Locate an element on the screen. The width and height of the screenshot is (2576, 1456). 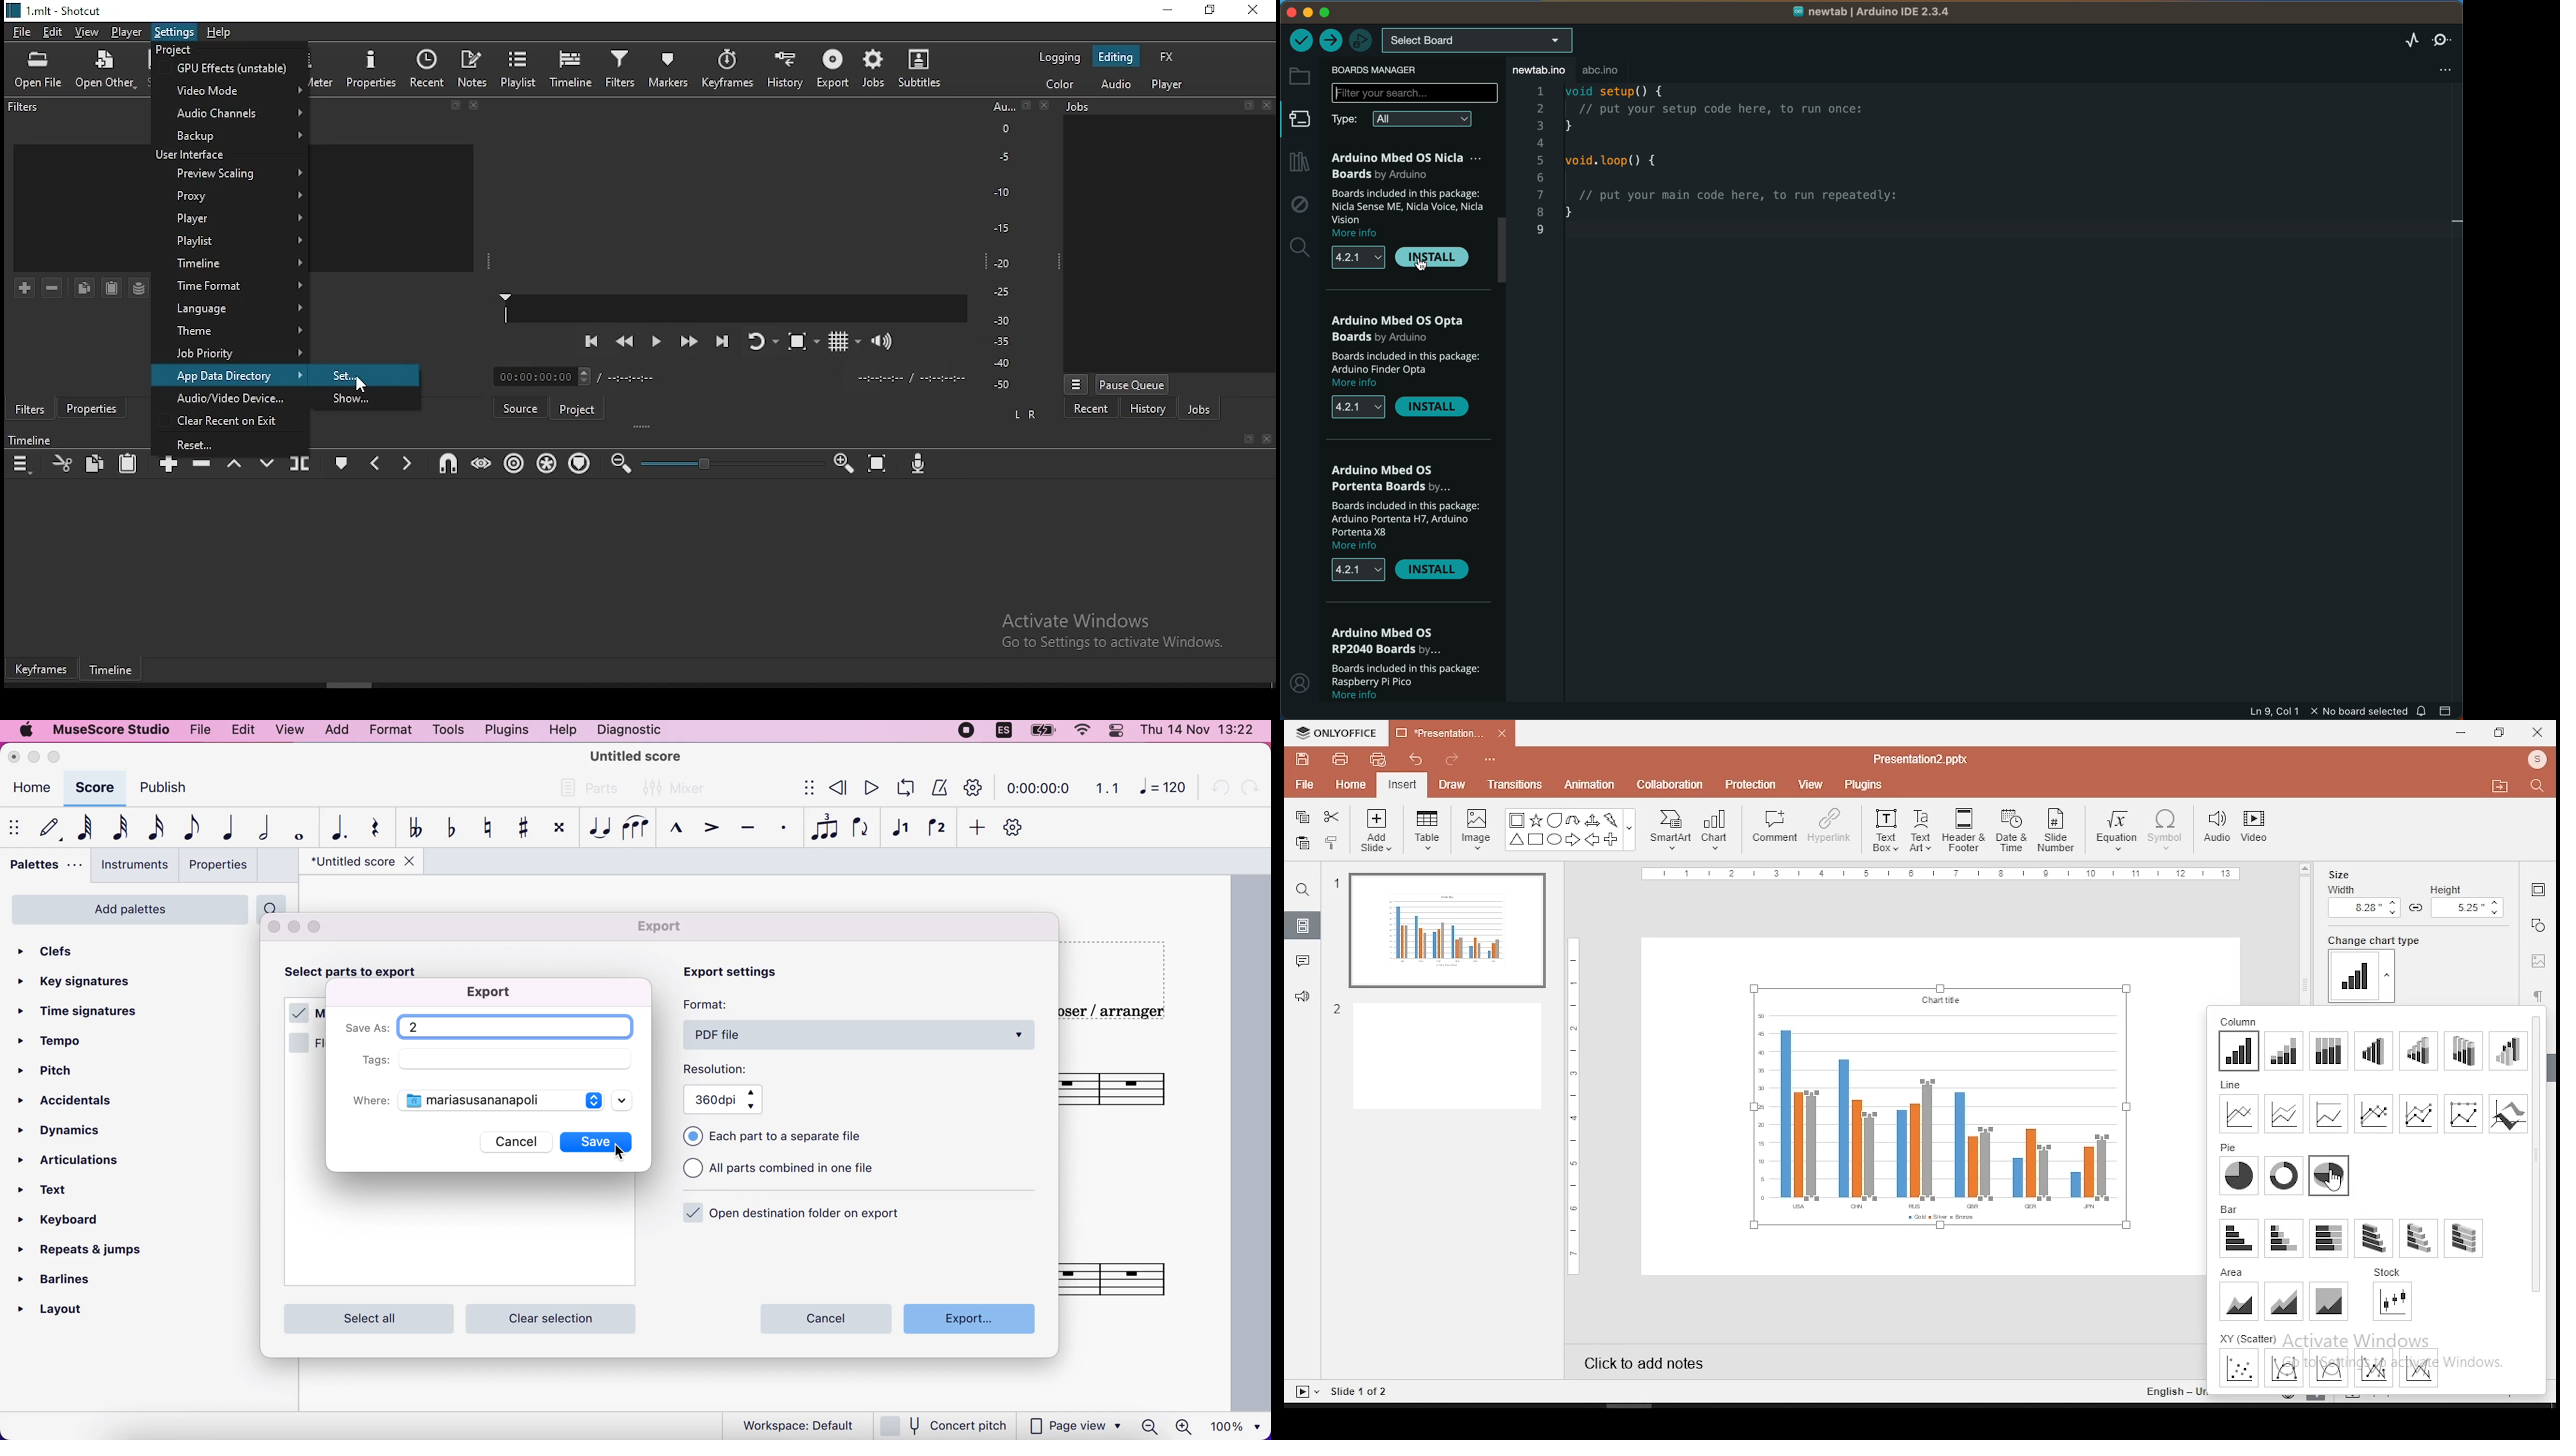
area 3 is located at coordinates (2329, 1301).